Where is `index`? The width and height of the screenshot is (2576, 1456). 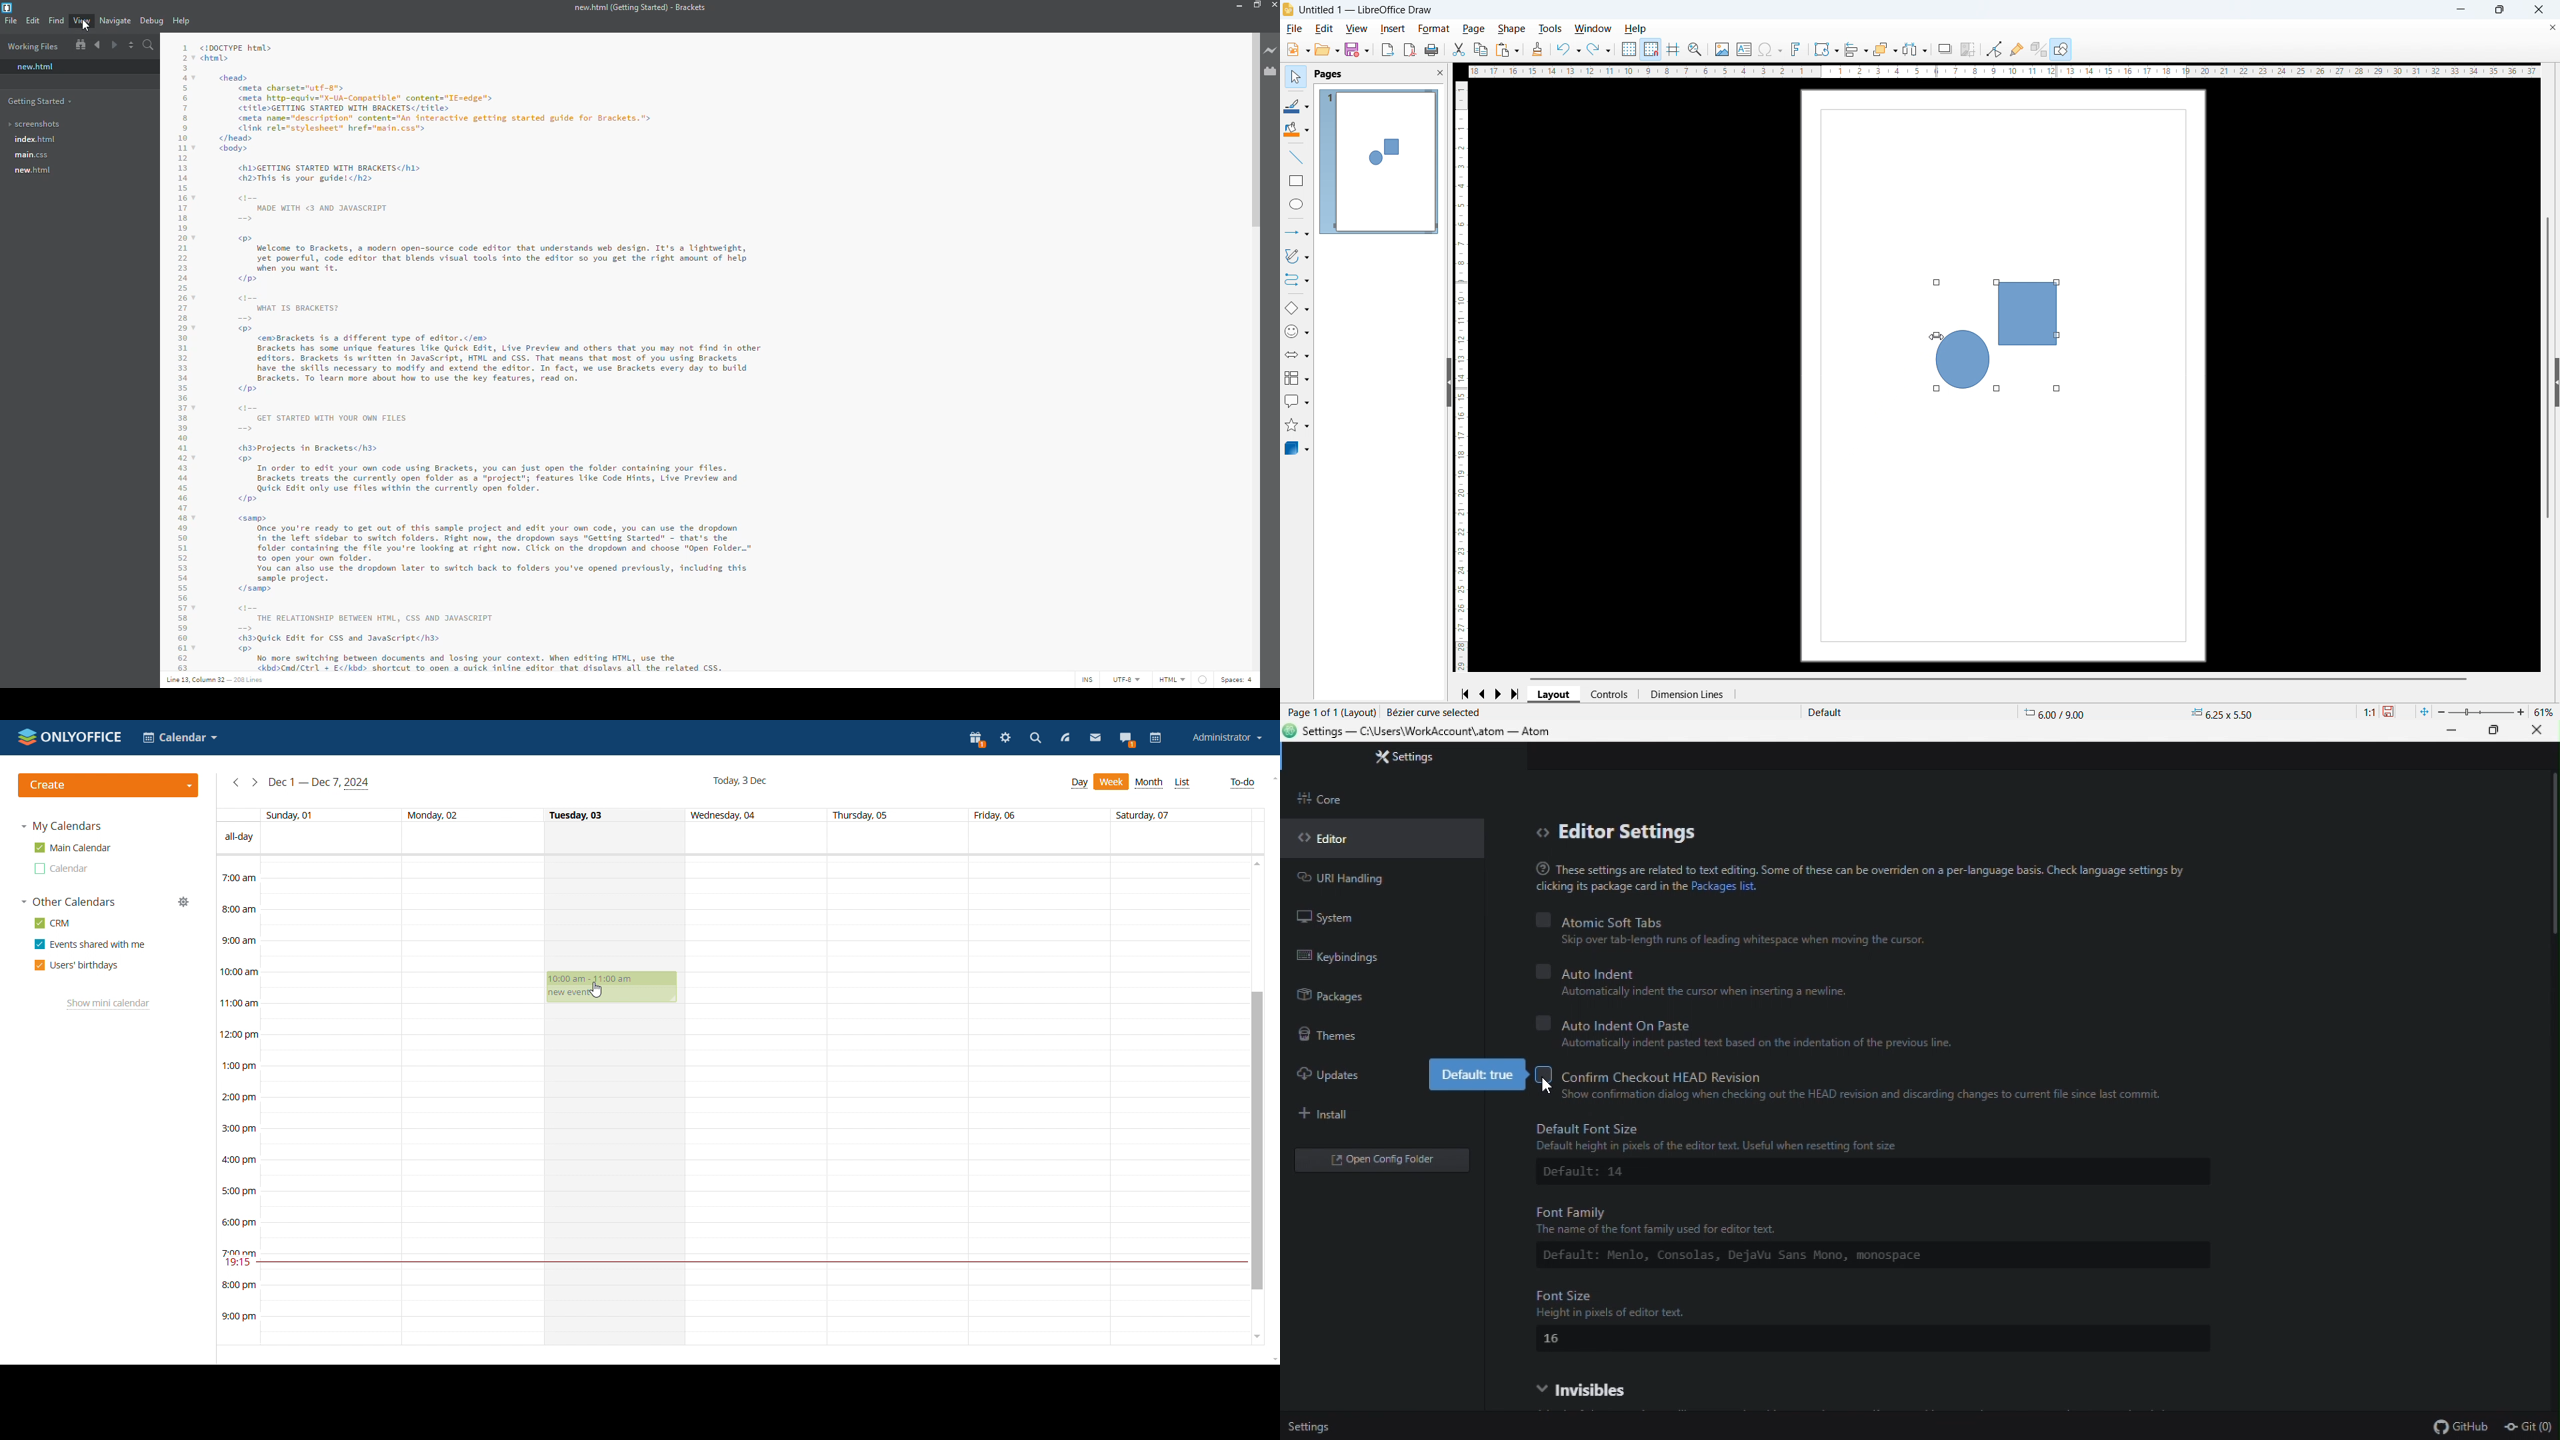
index is located at coordinates (33, 139).